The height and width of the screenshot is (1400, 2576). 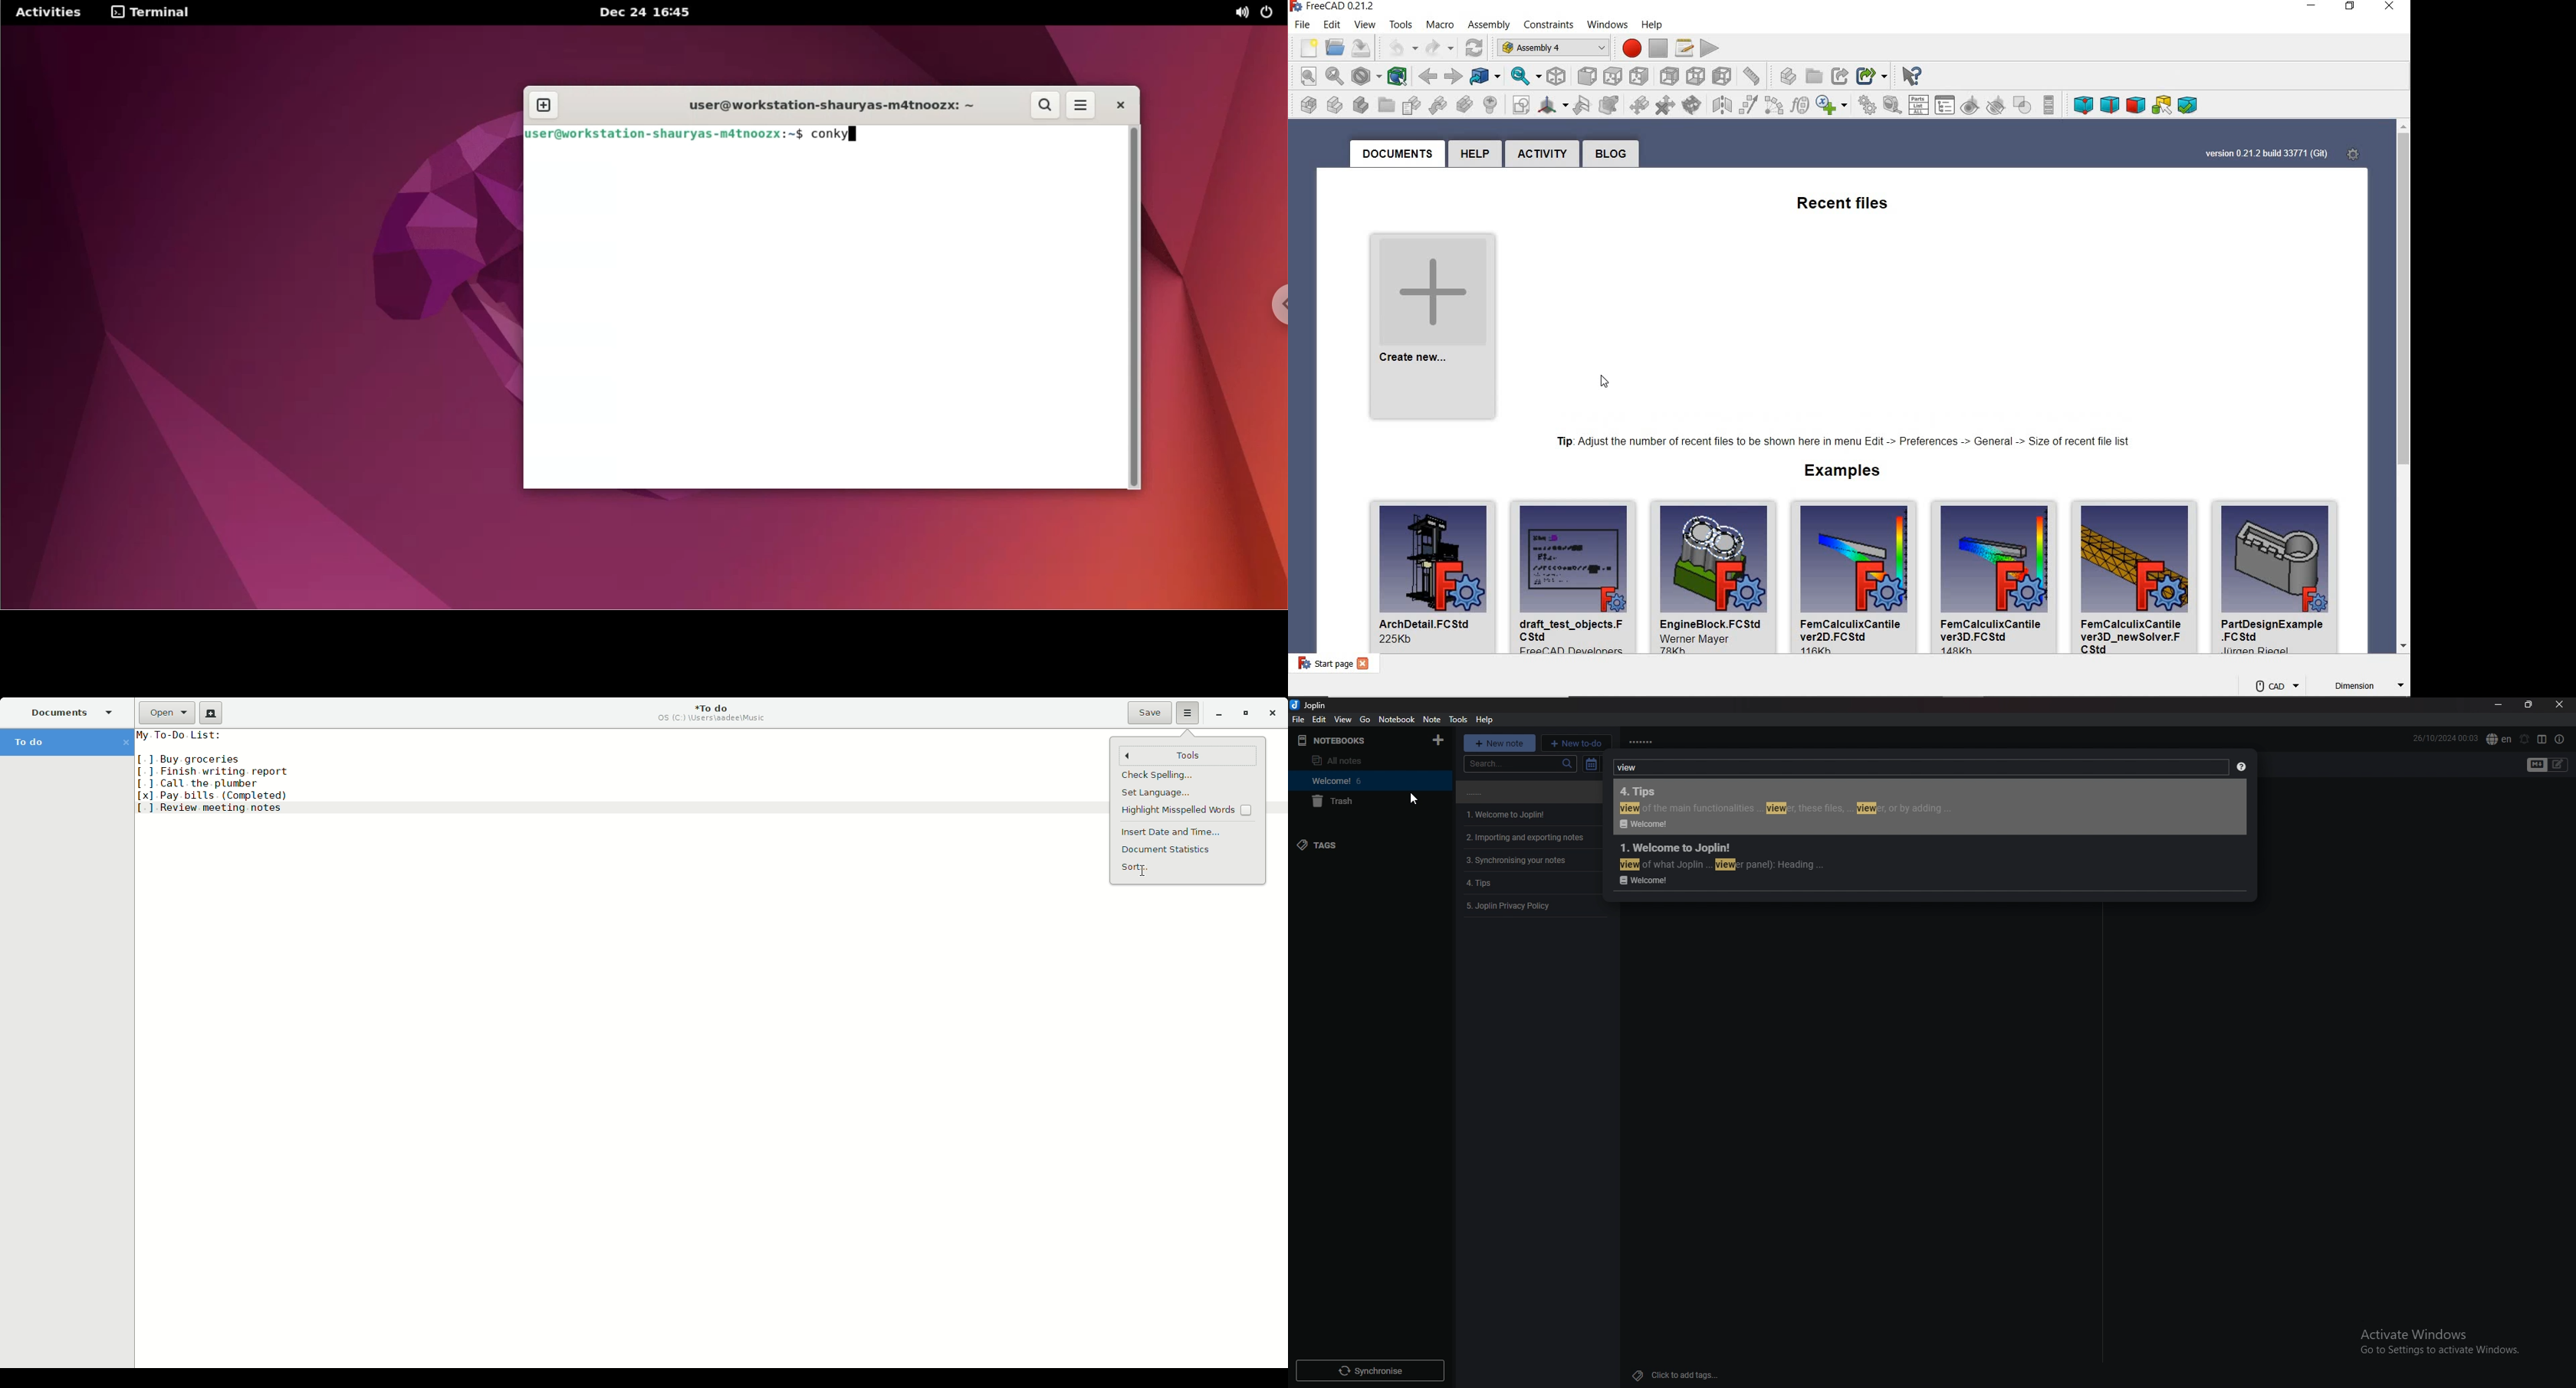 What do you see at coordinates (1438, 48) in the screenshot?
I see `redo` at bounding box center [1438, 48].